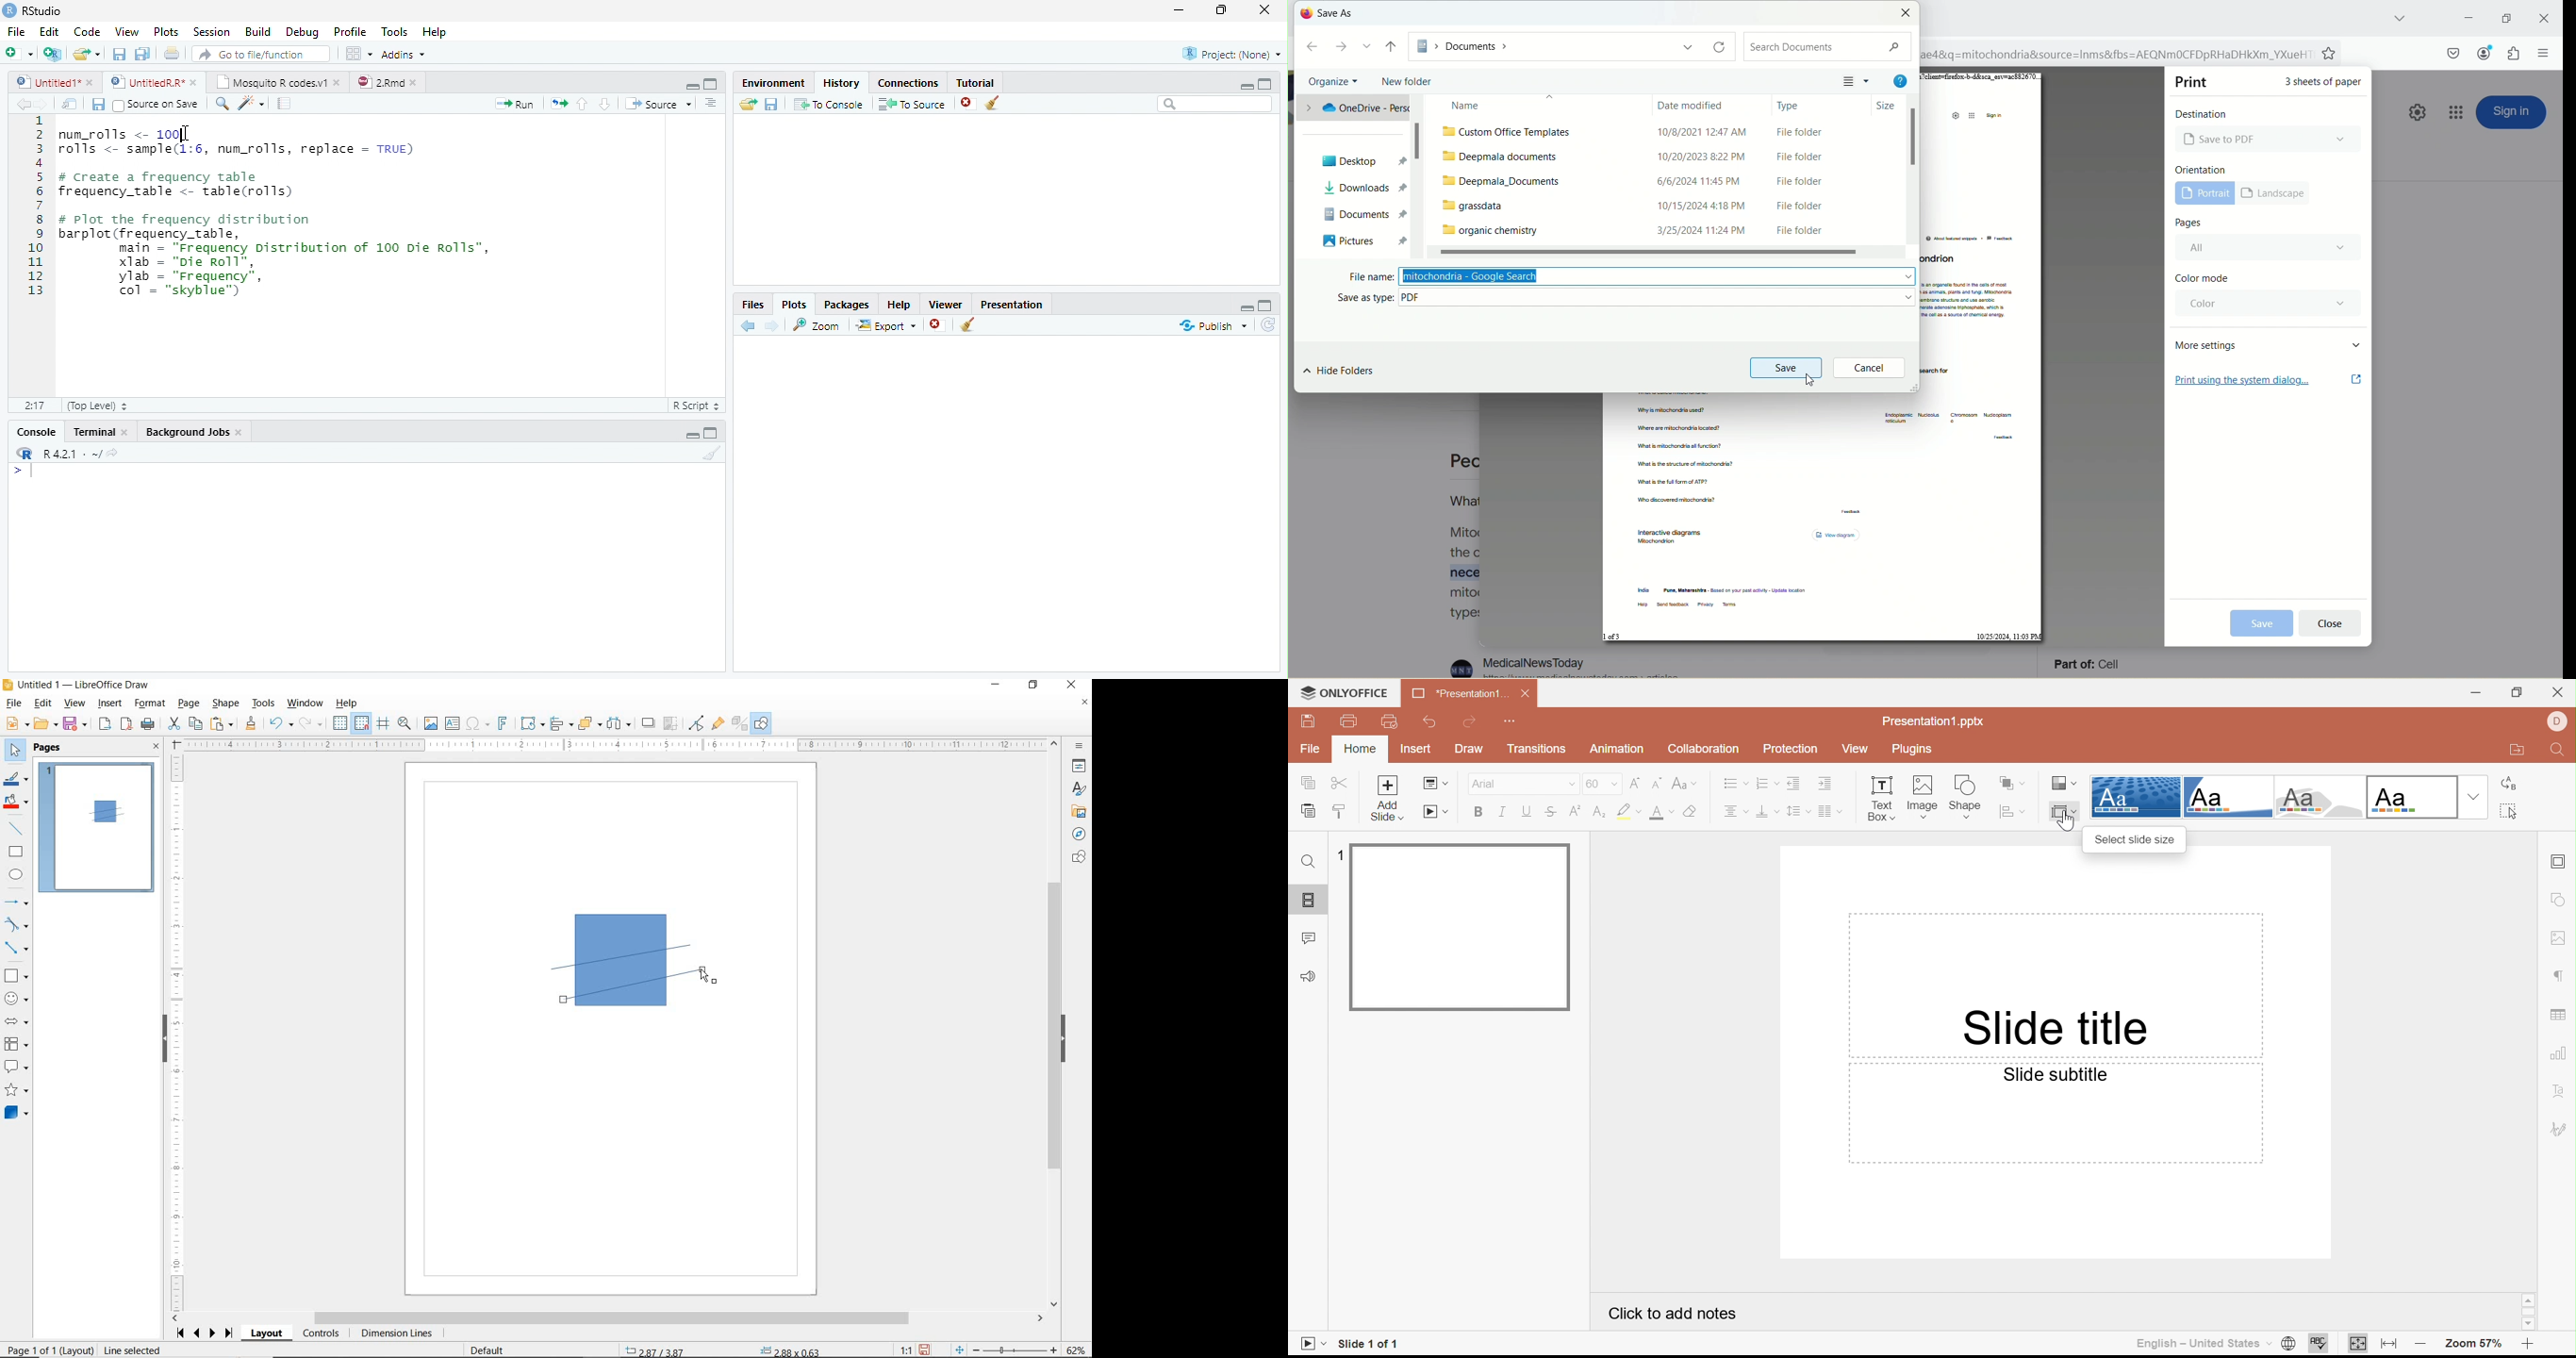  Describe the element at coordinates (19, 53) in the screenshot. I see `New File` at that location.